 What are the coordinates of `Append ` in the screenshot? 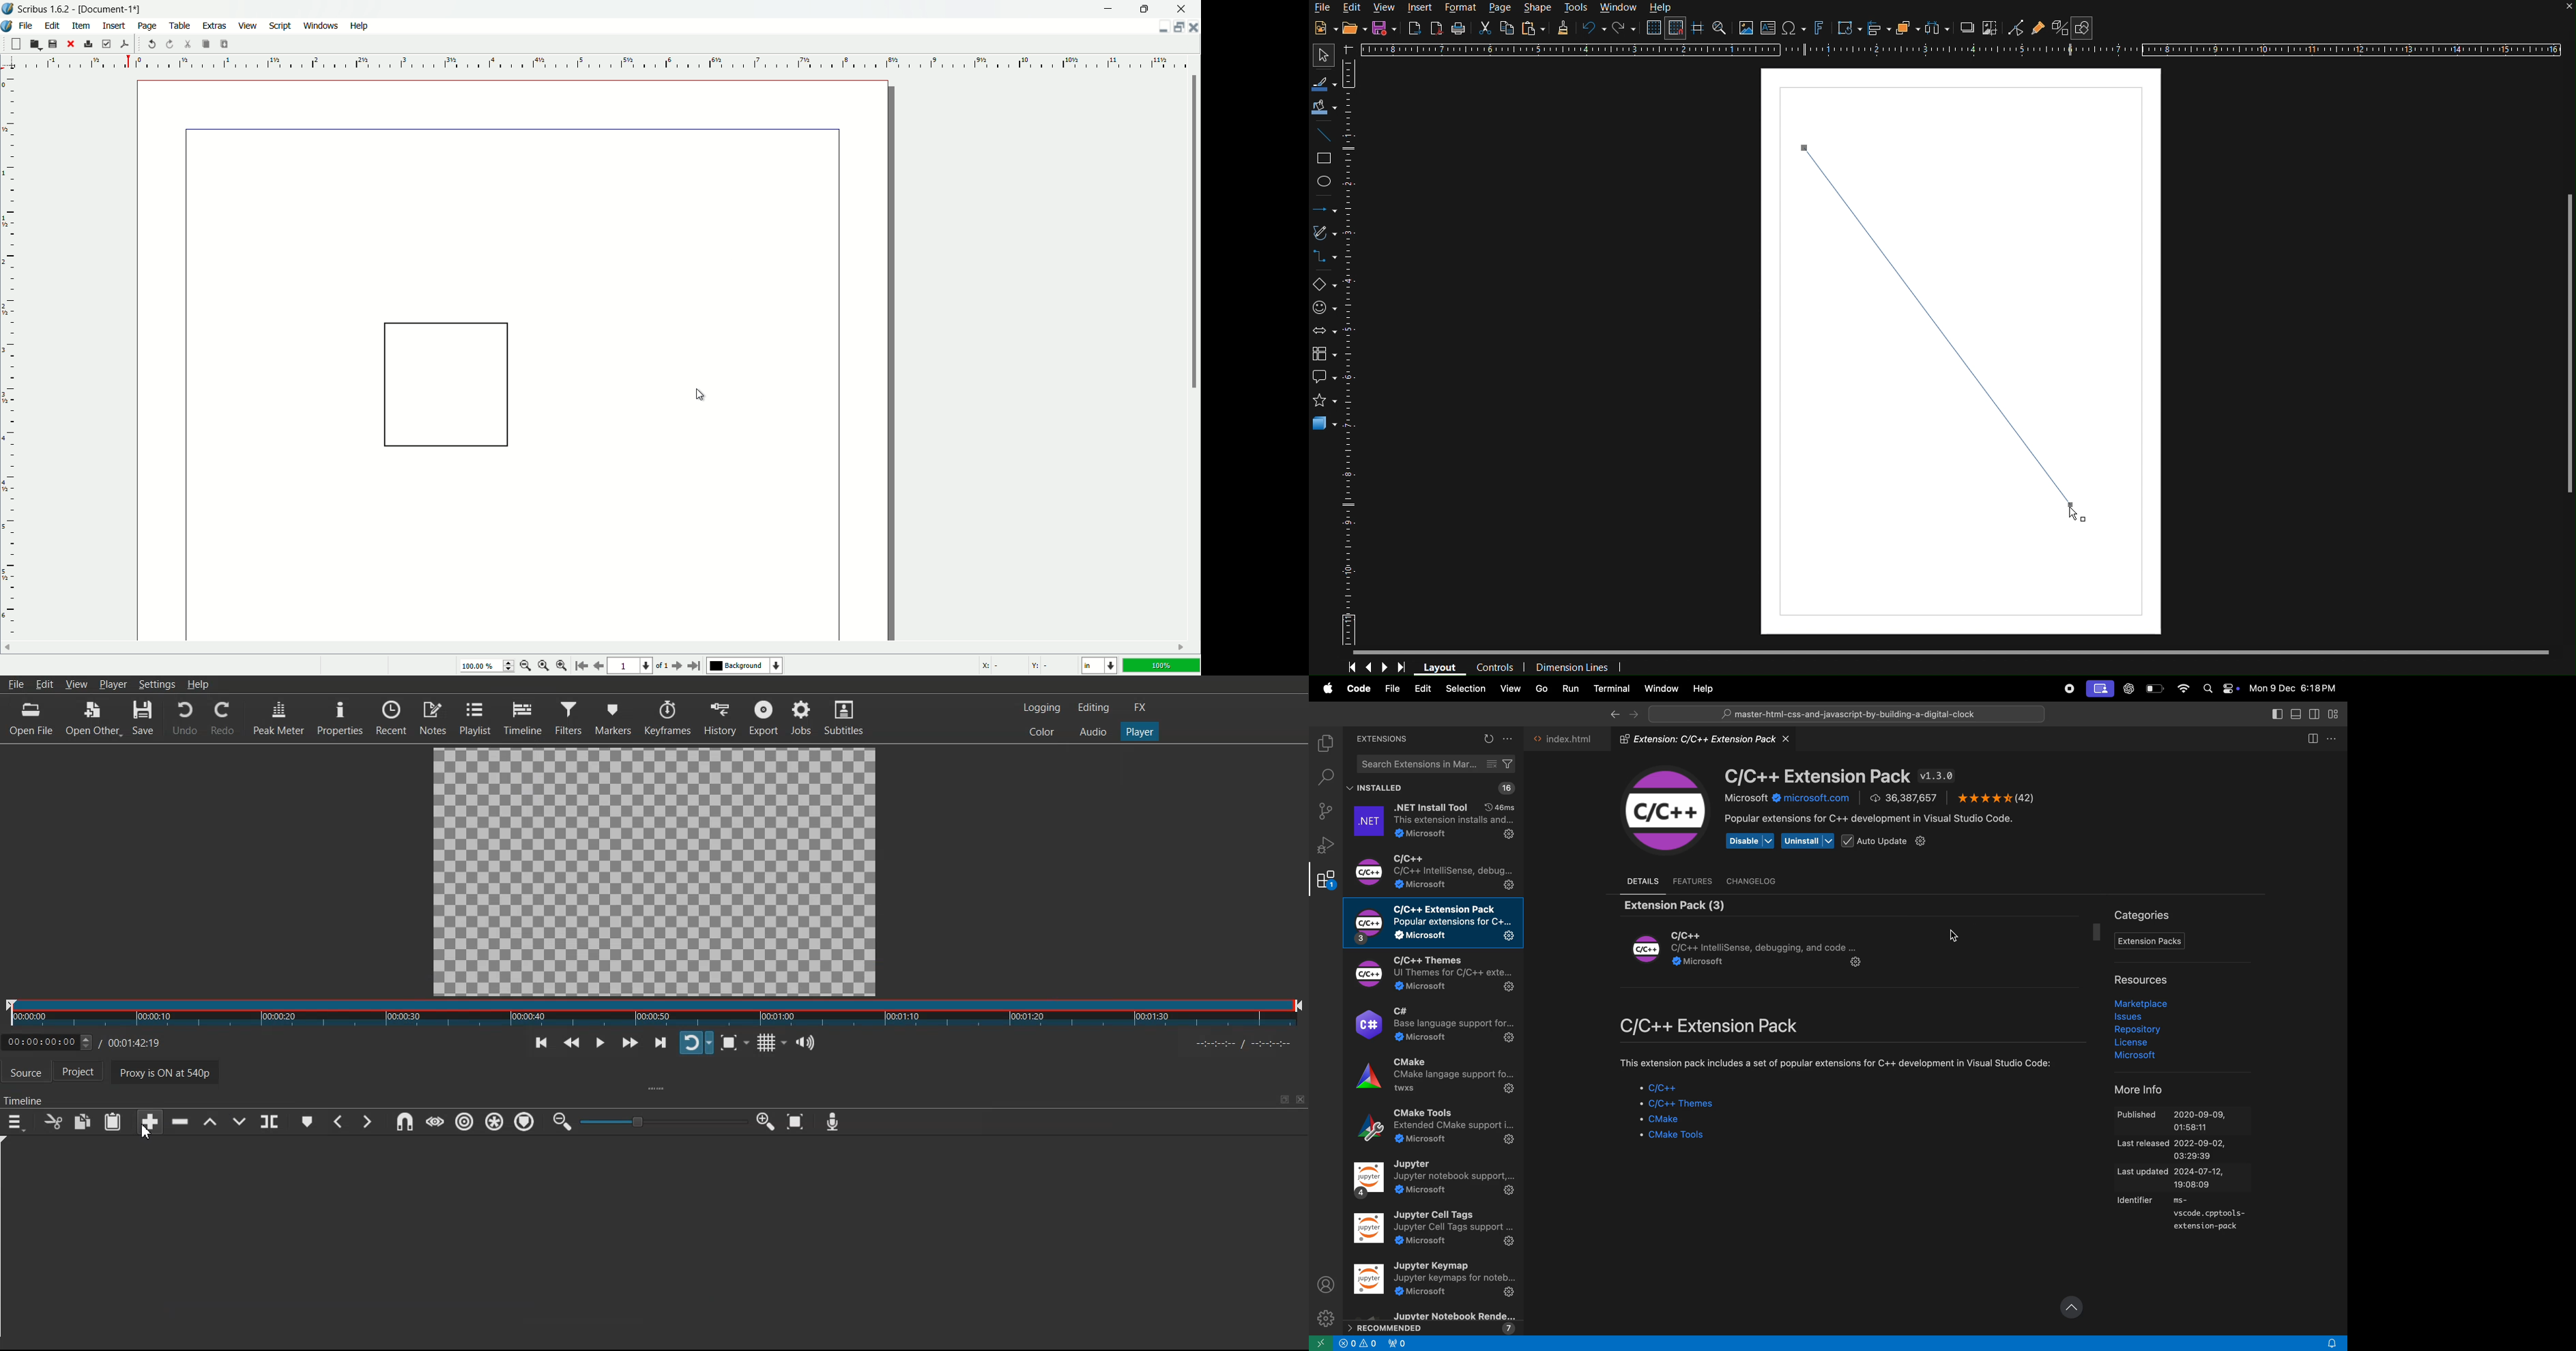 It's located at (151, 1123).